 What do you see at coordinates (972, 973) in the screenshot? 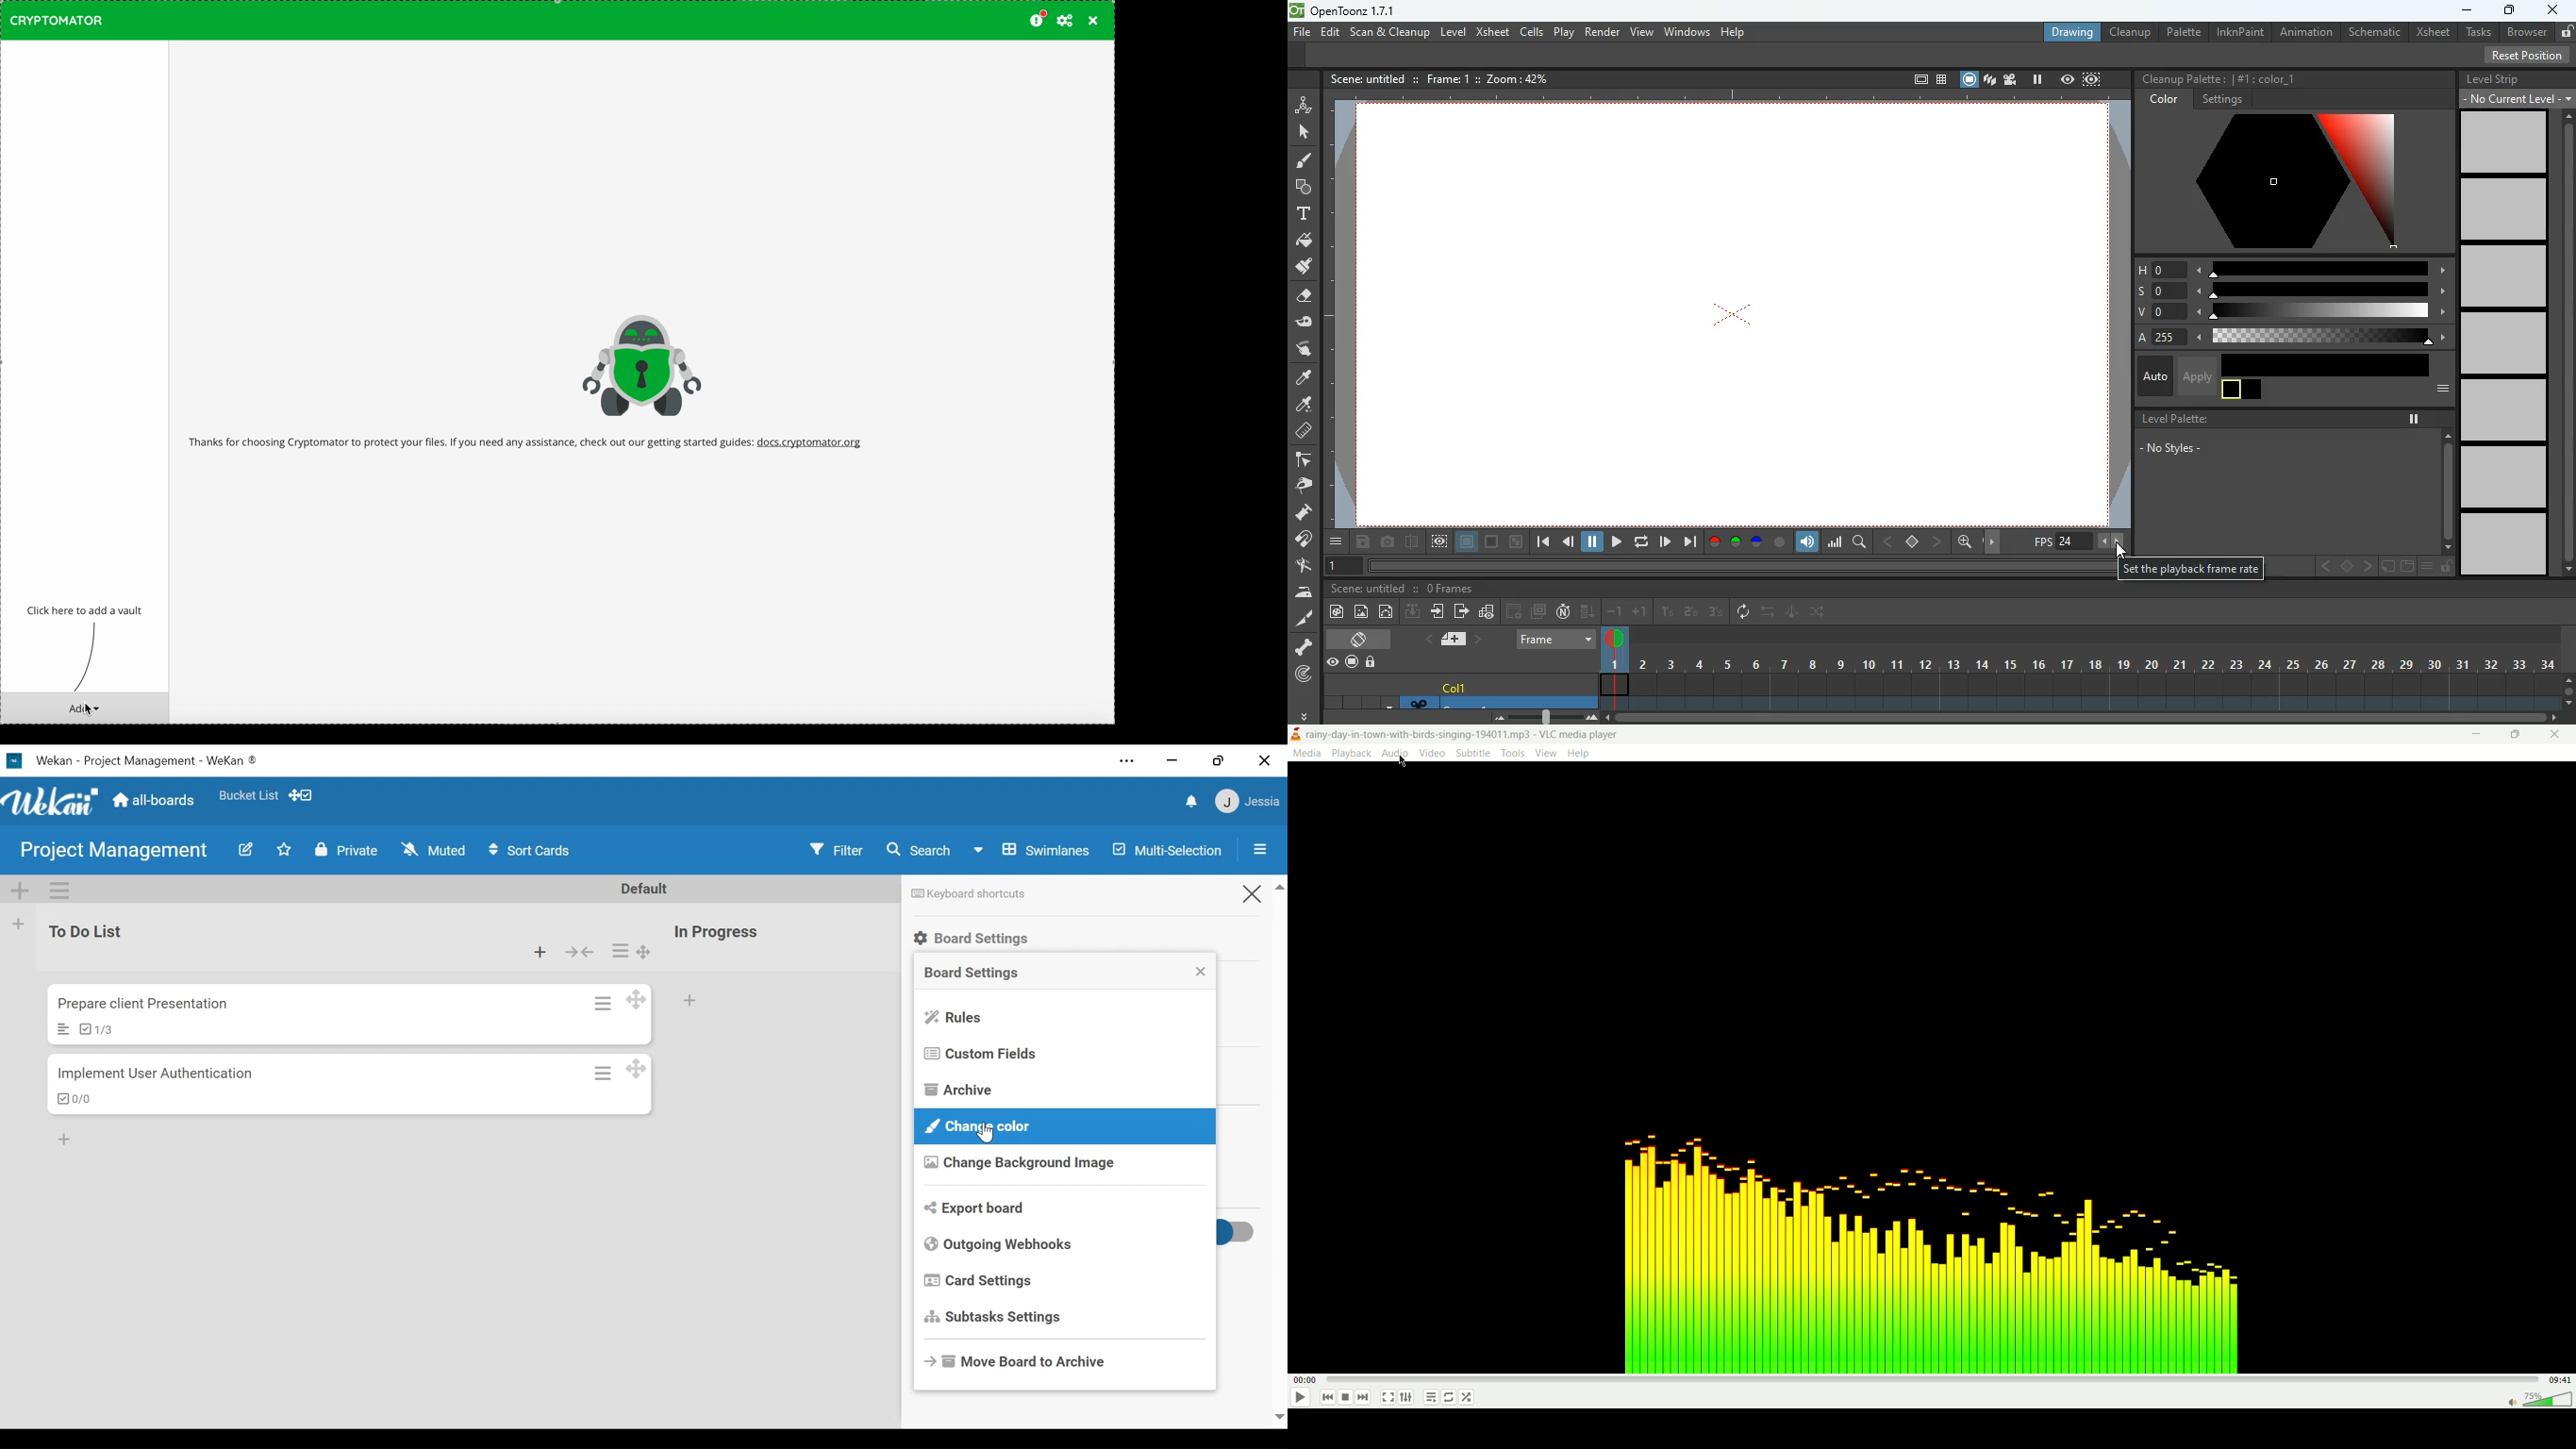
I see `Board settings` at bounding box center [972, 973].